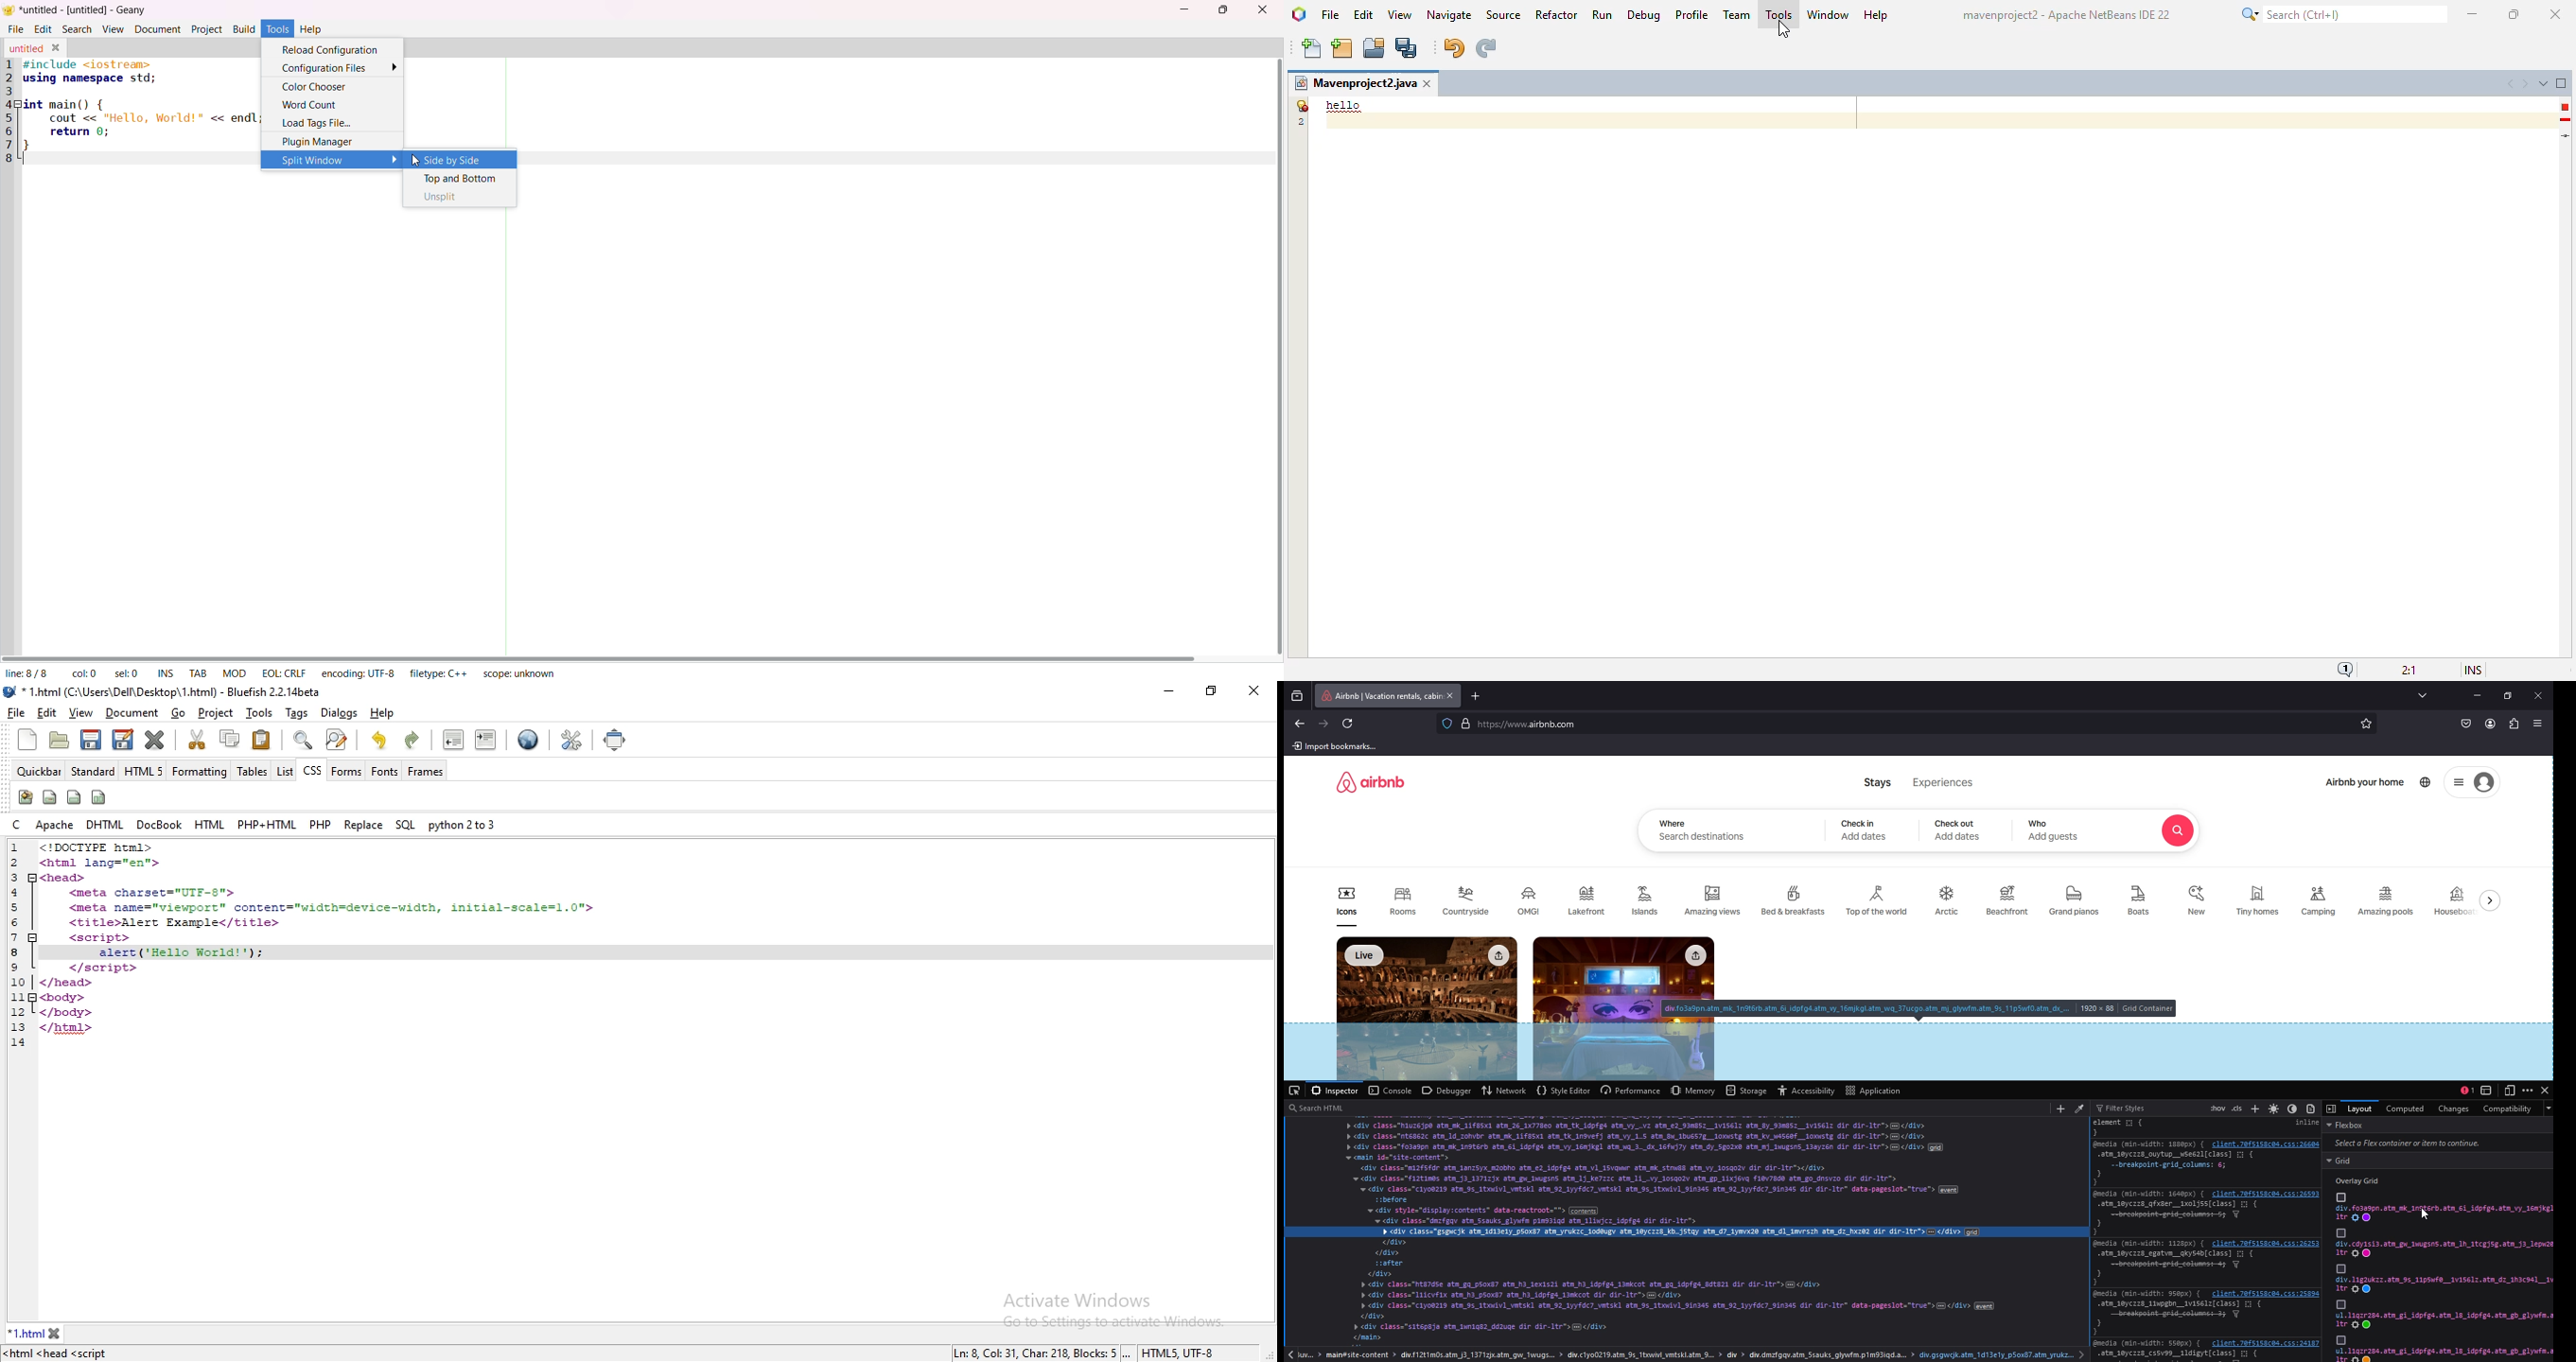 The height and width of the screenshot is (1372, 2576). Describe the element at coordinates (15, 824) in the screenshot. I see `c` at that location.